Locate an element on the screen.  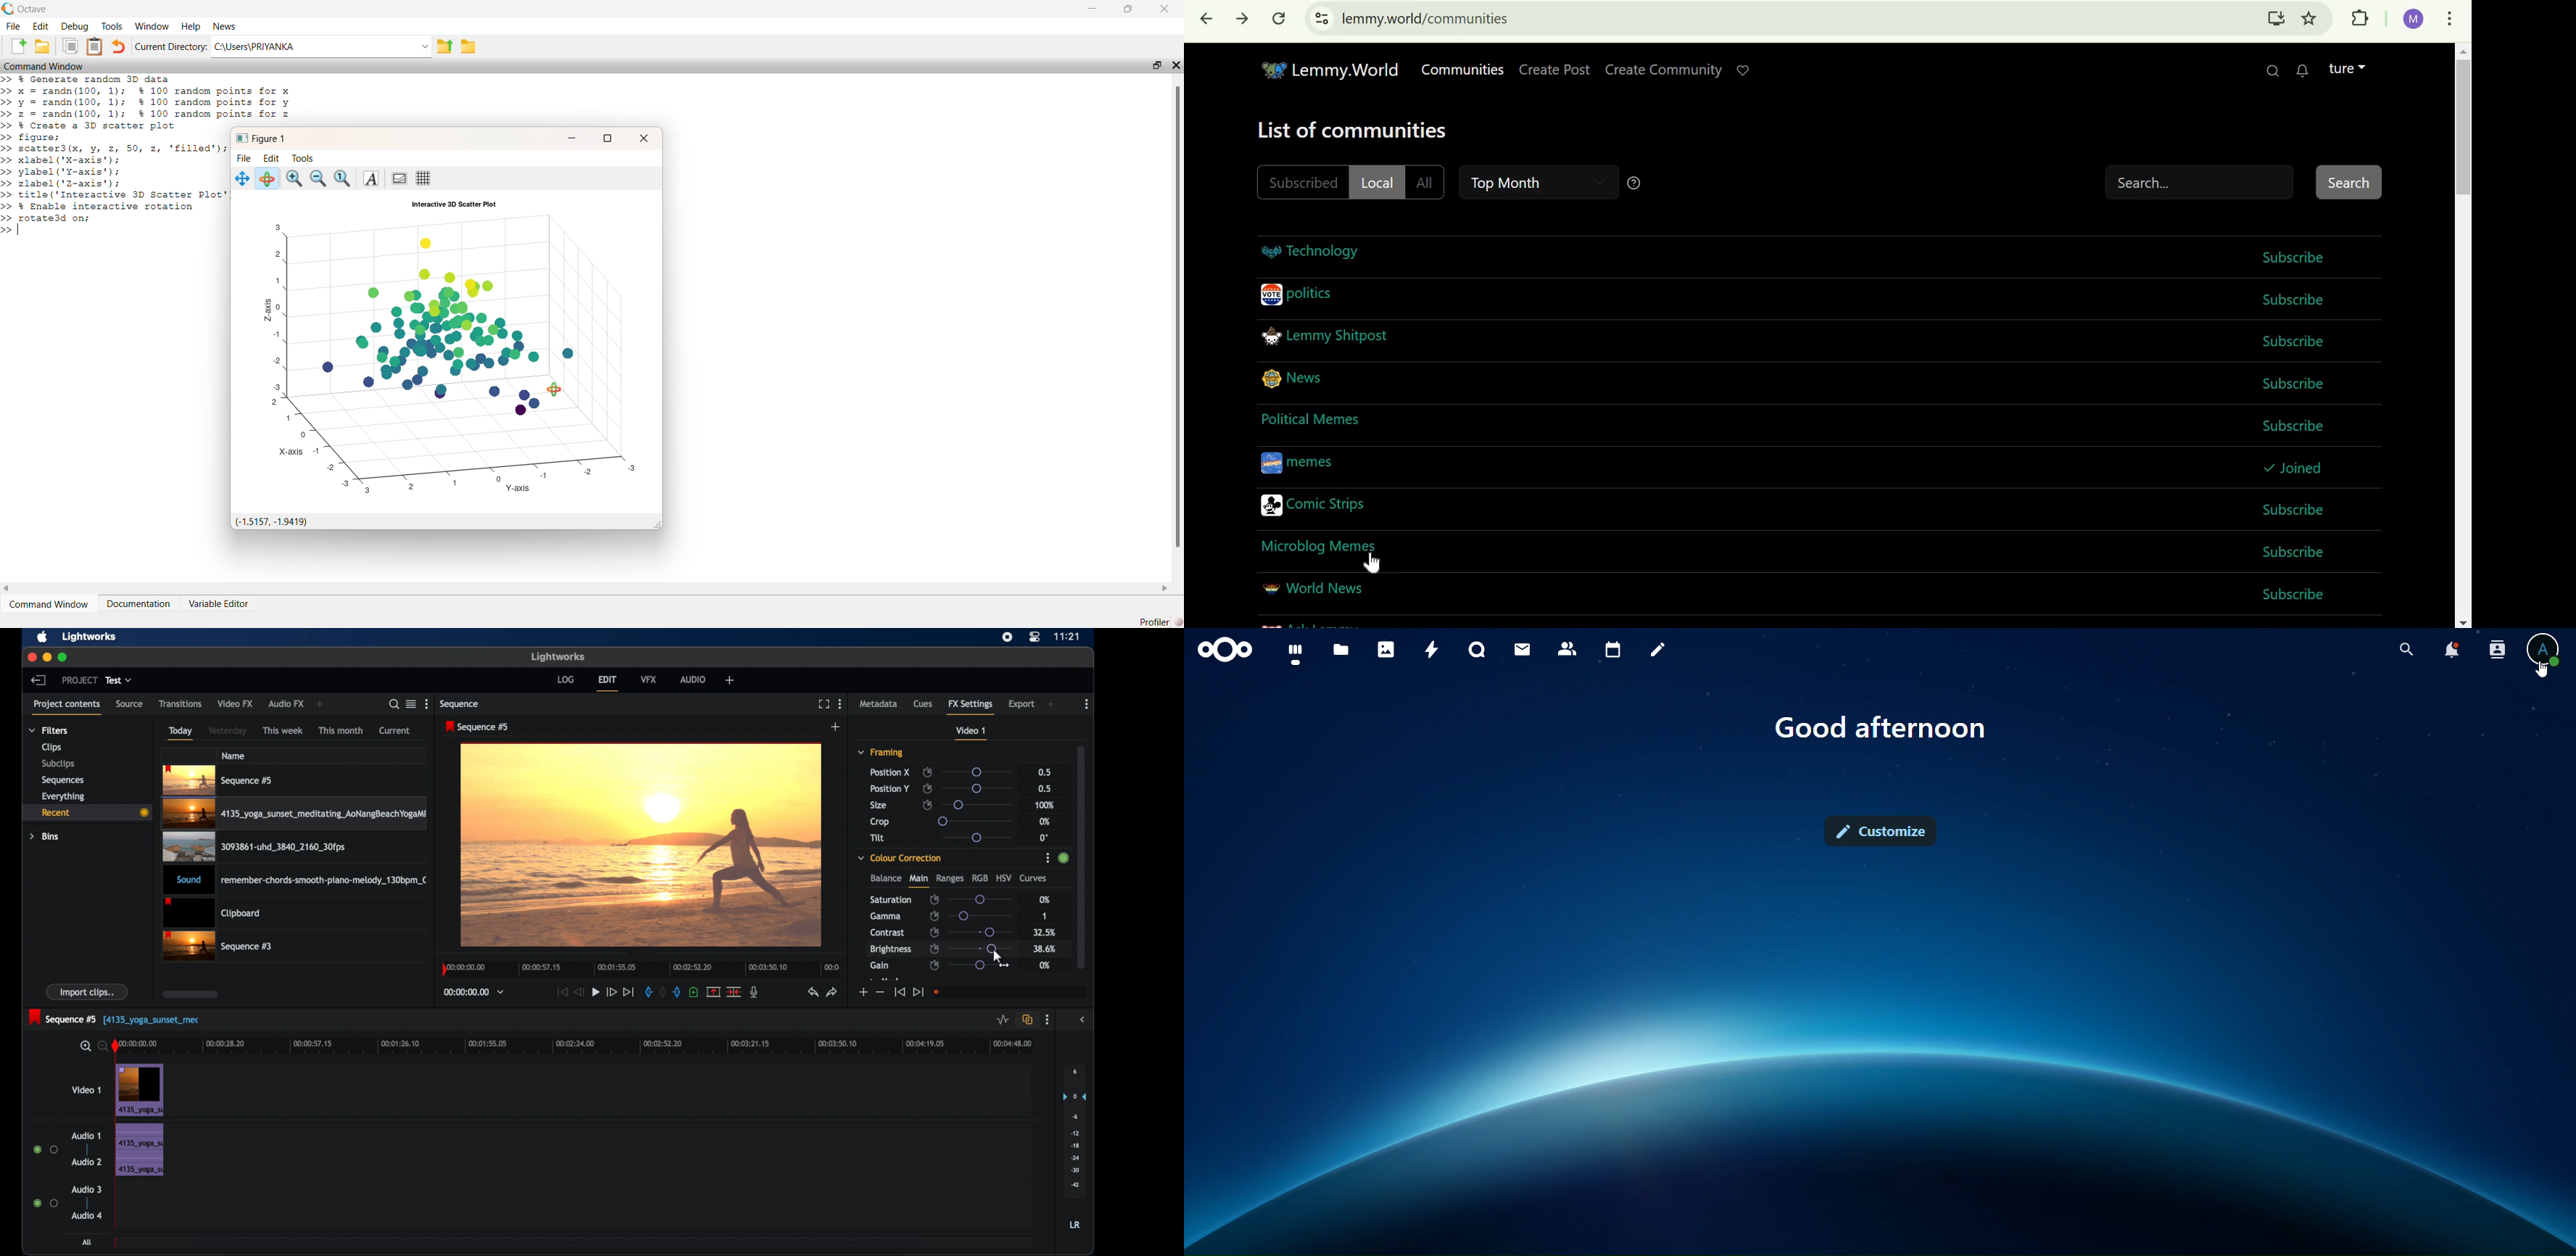
subscribe is located at coordinates (2292, 342).